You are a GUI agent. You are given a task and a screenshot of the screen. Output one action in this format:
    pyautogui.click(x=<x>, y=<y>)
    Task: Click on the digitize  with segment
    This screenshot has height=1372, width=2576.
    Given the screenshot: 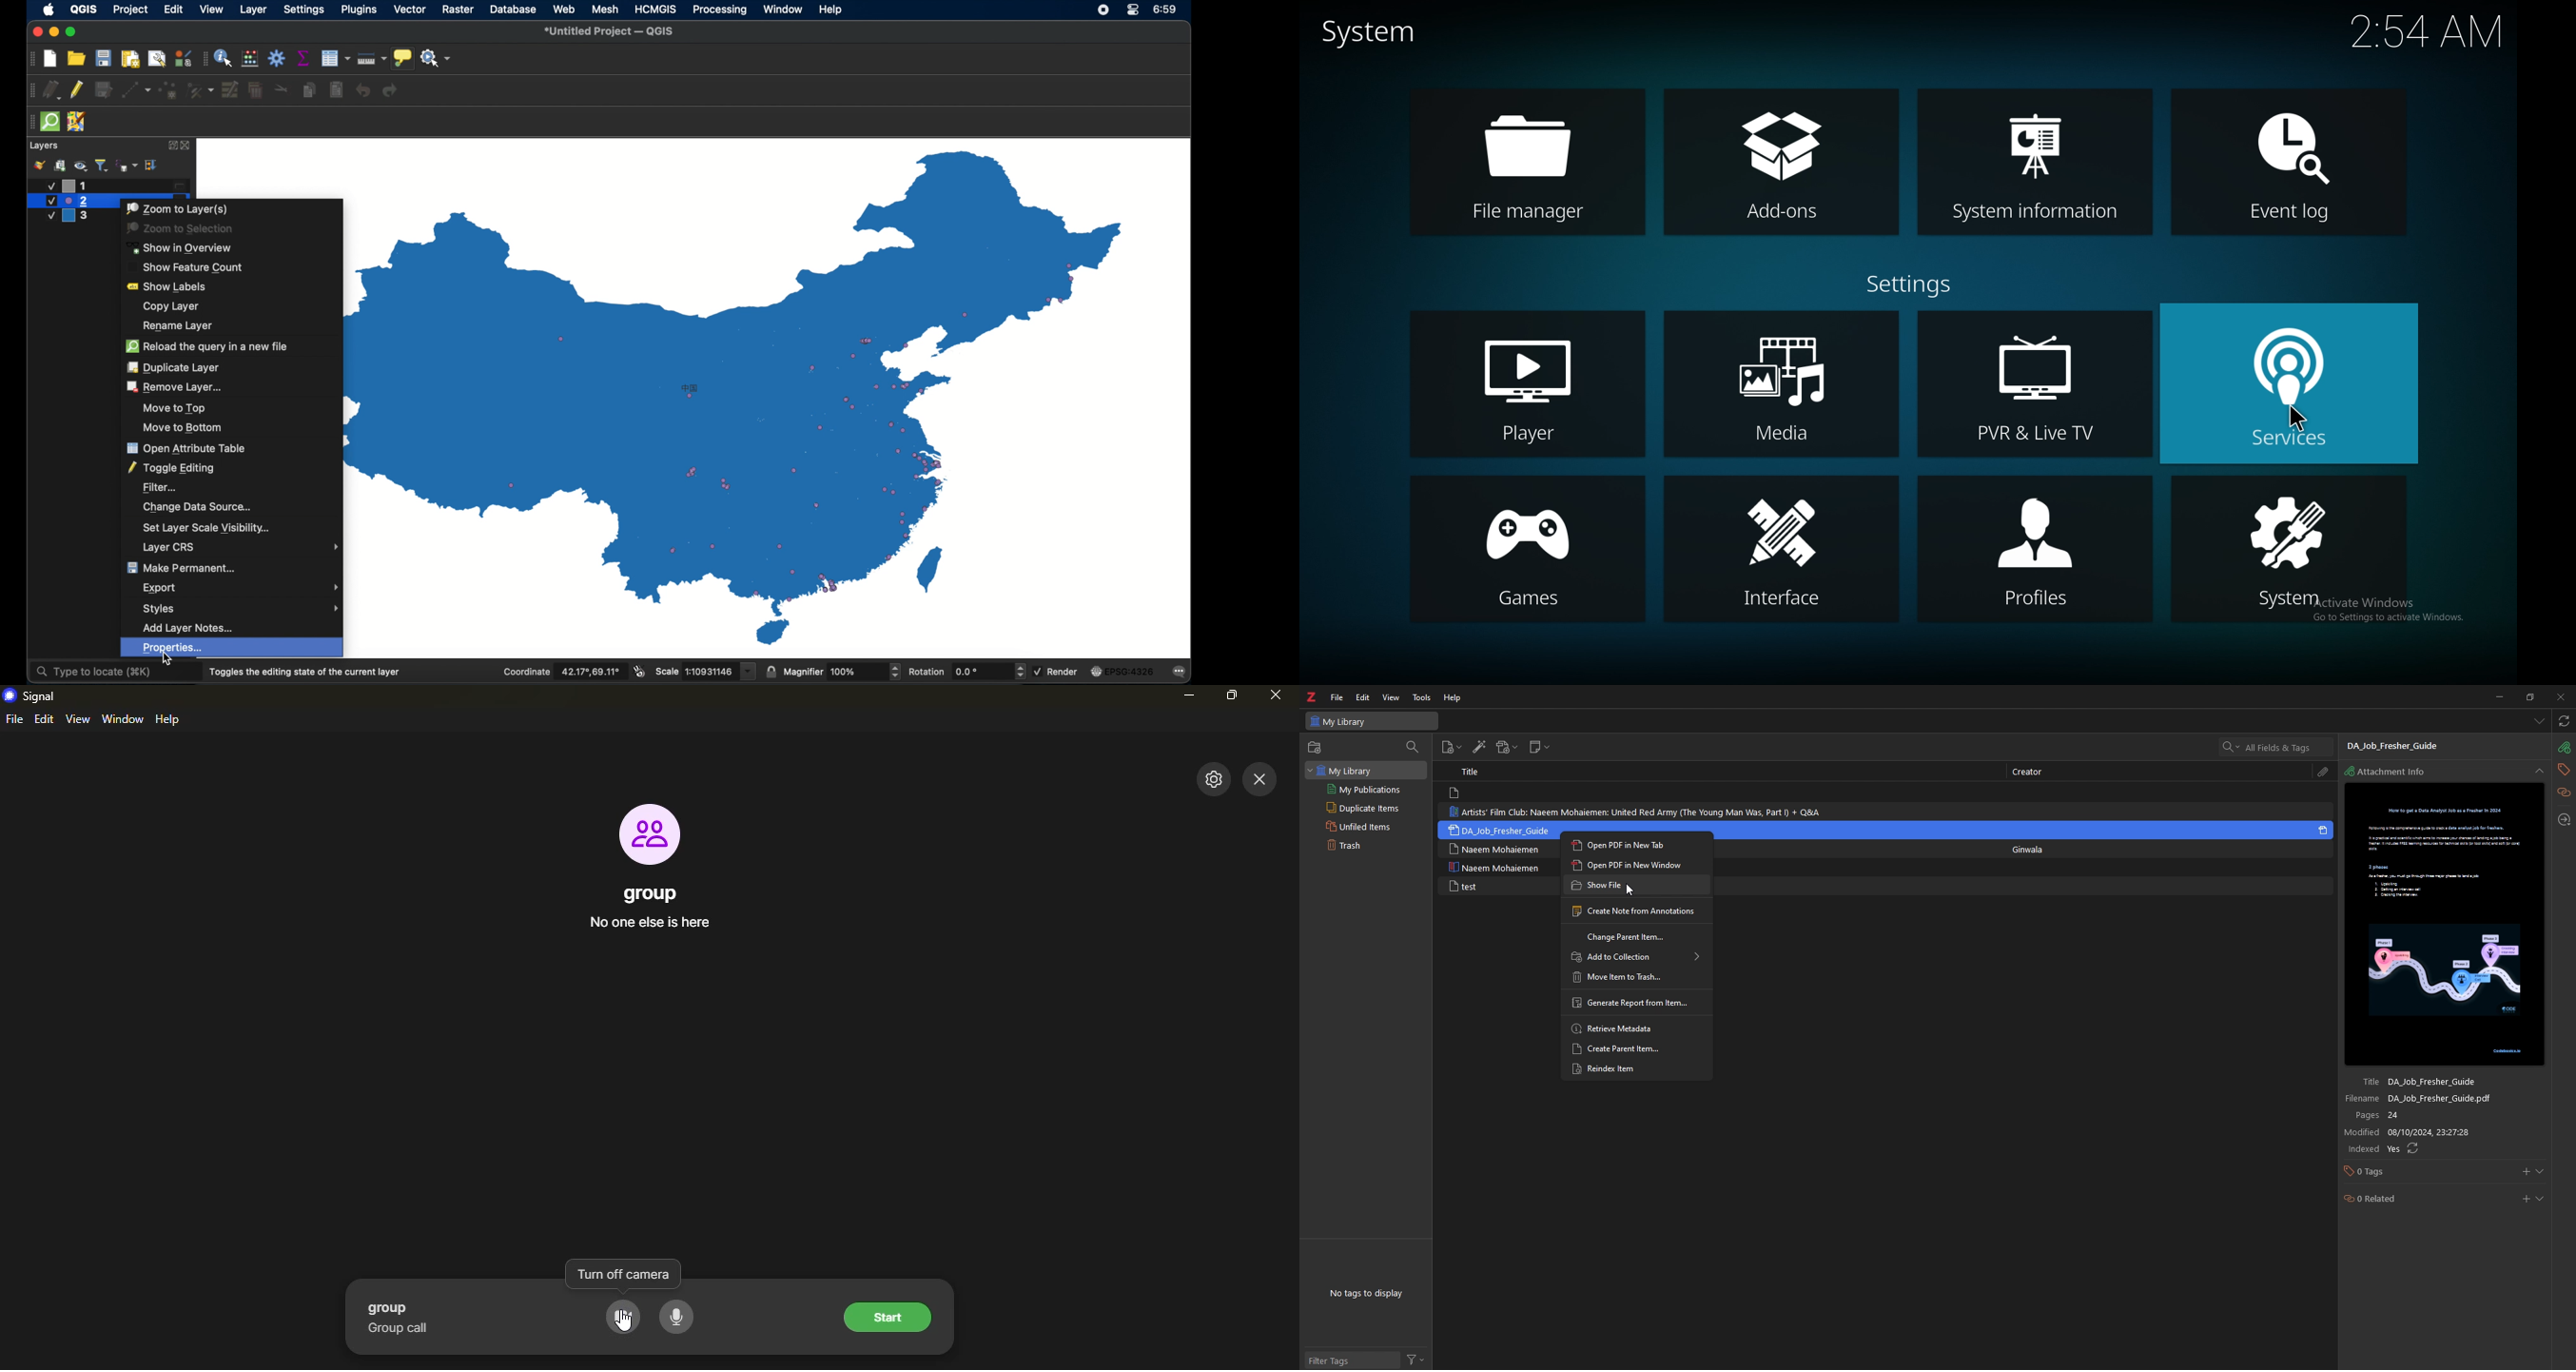 What is the action you would take?
    pyautogui.click(x=136, y=90)
    